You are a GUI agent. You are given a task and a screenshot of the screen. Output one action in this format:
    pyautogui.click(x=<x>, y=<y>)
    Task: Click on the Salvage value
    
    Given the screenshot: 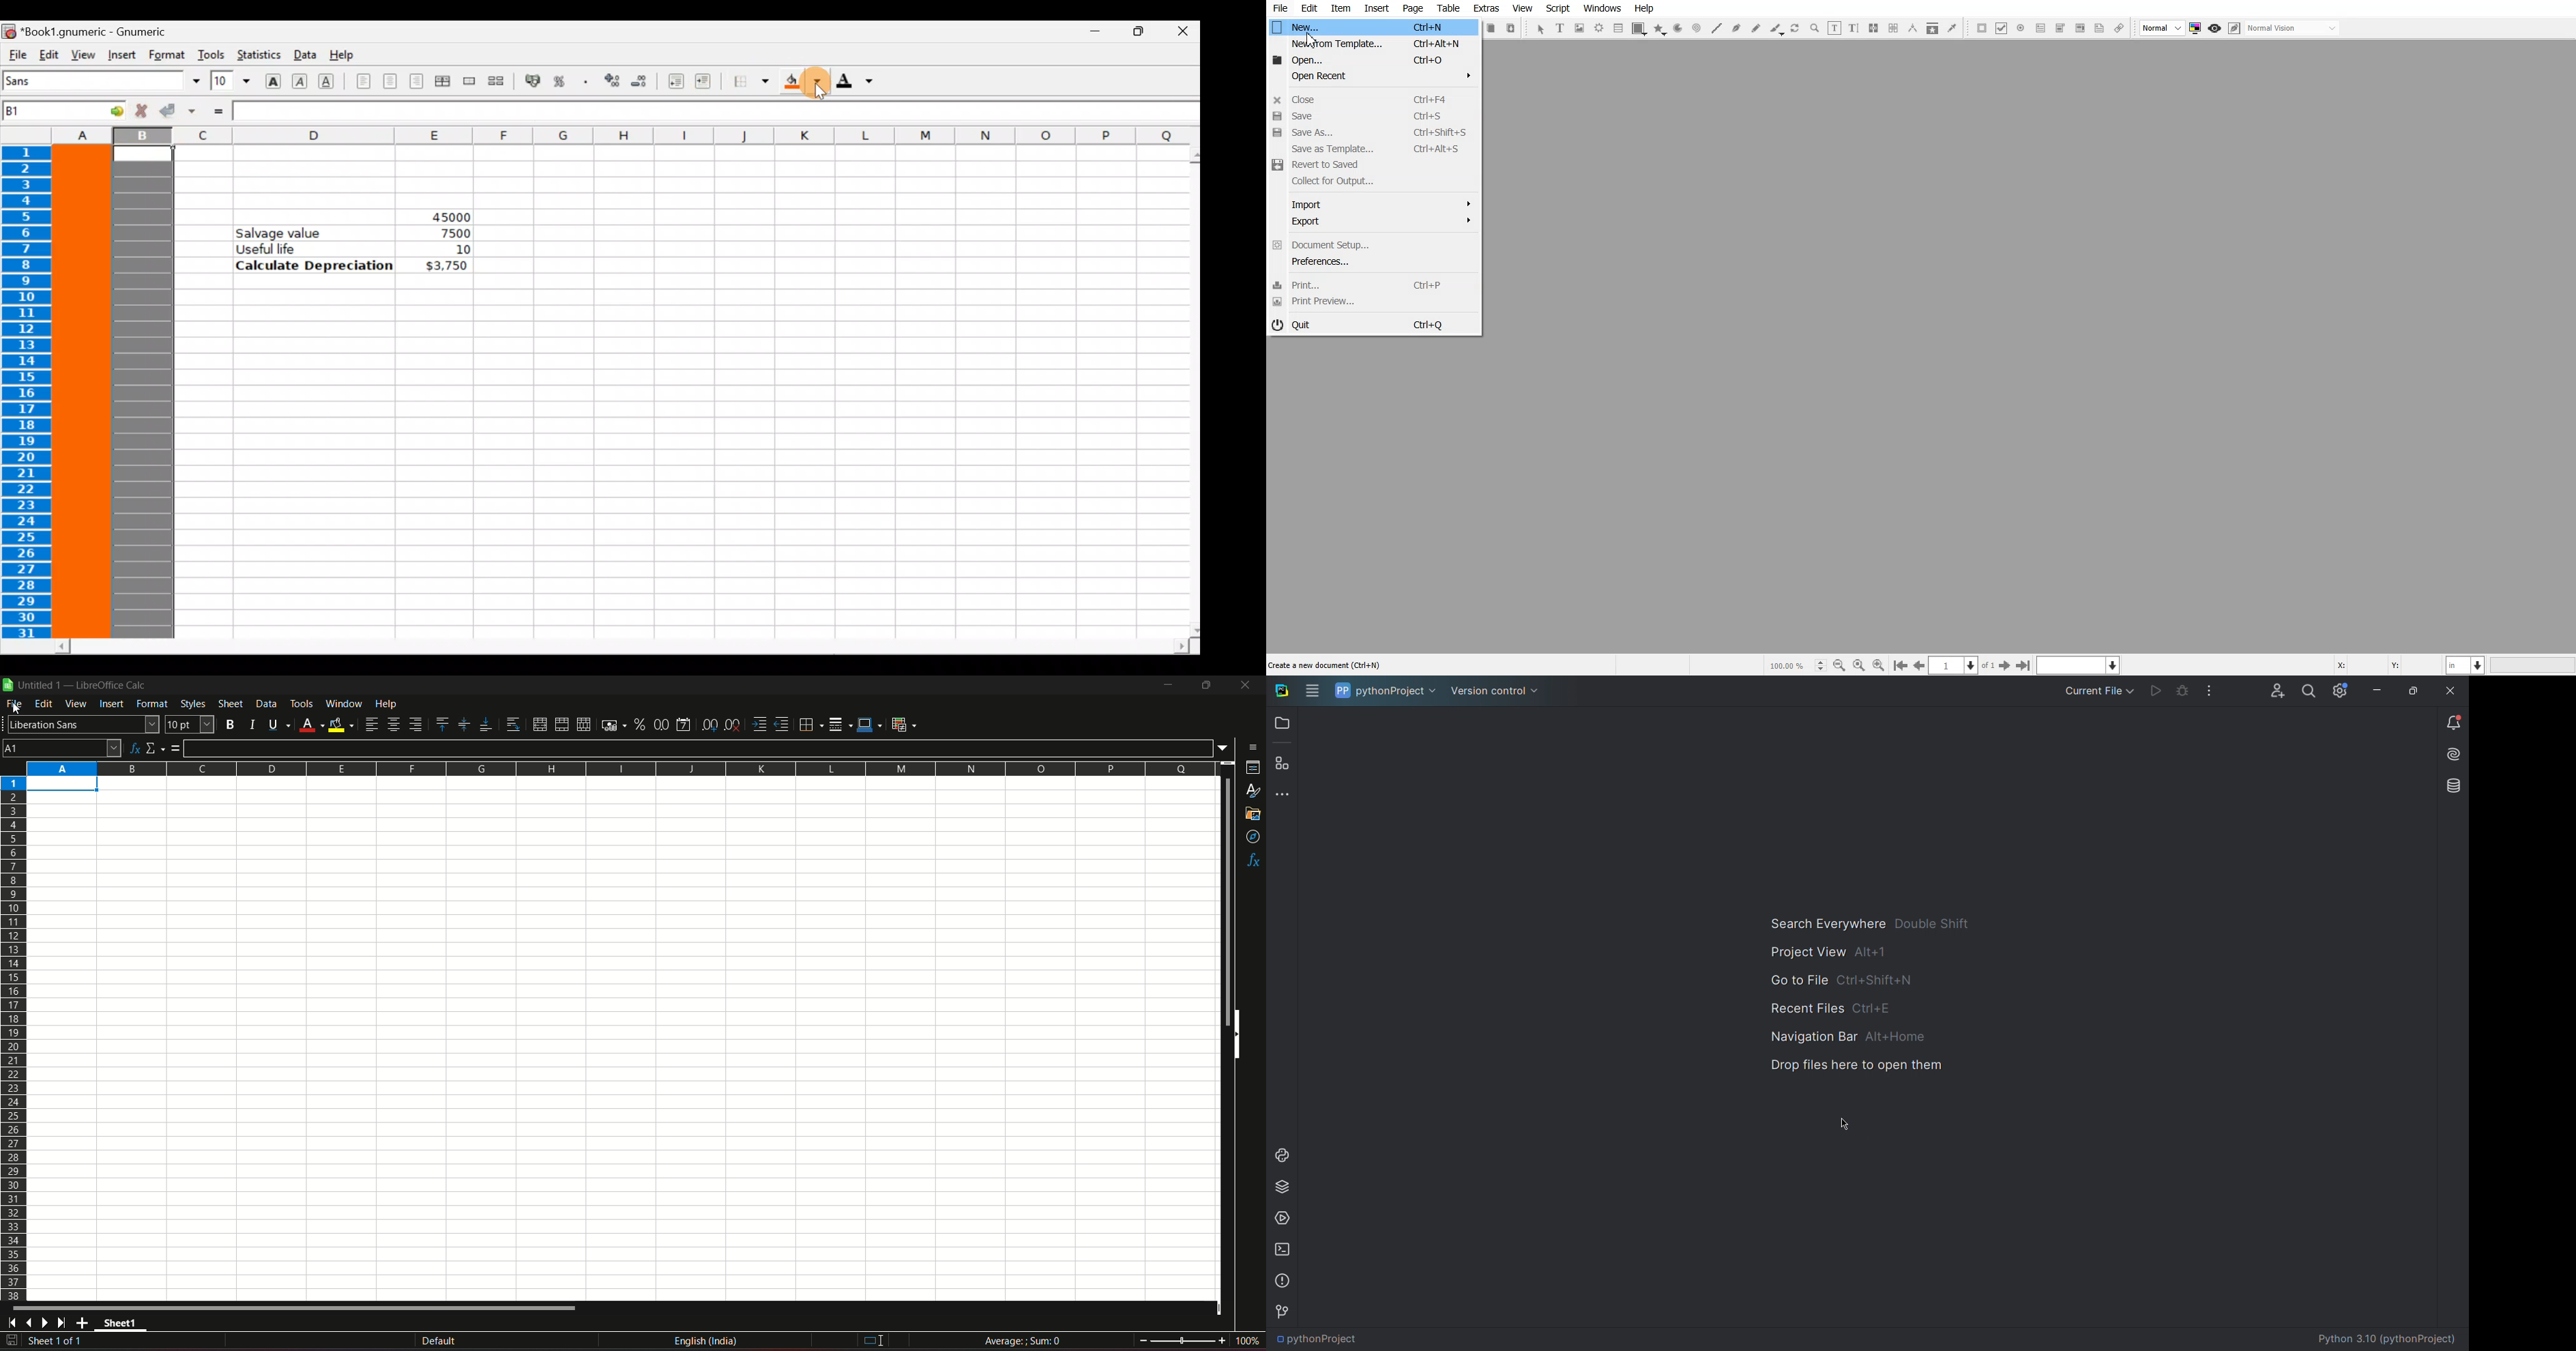 What is the action you would take?
    pyautogui.click(x=286, y=232)
    